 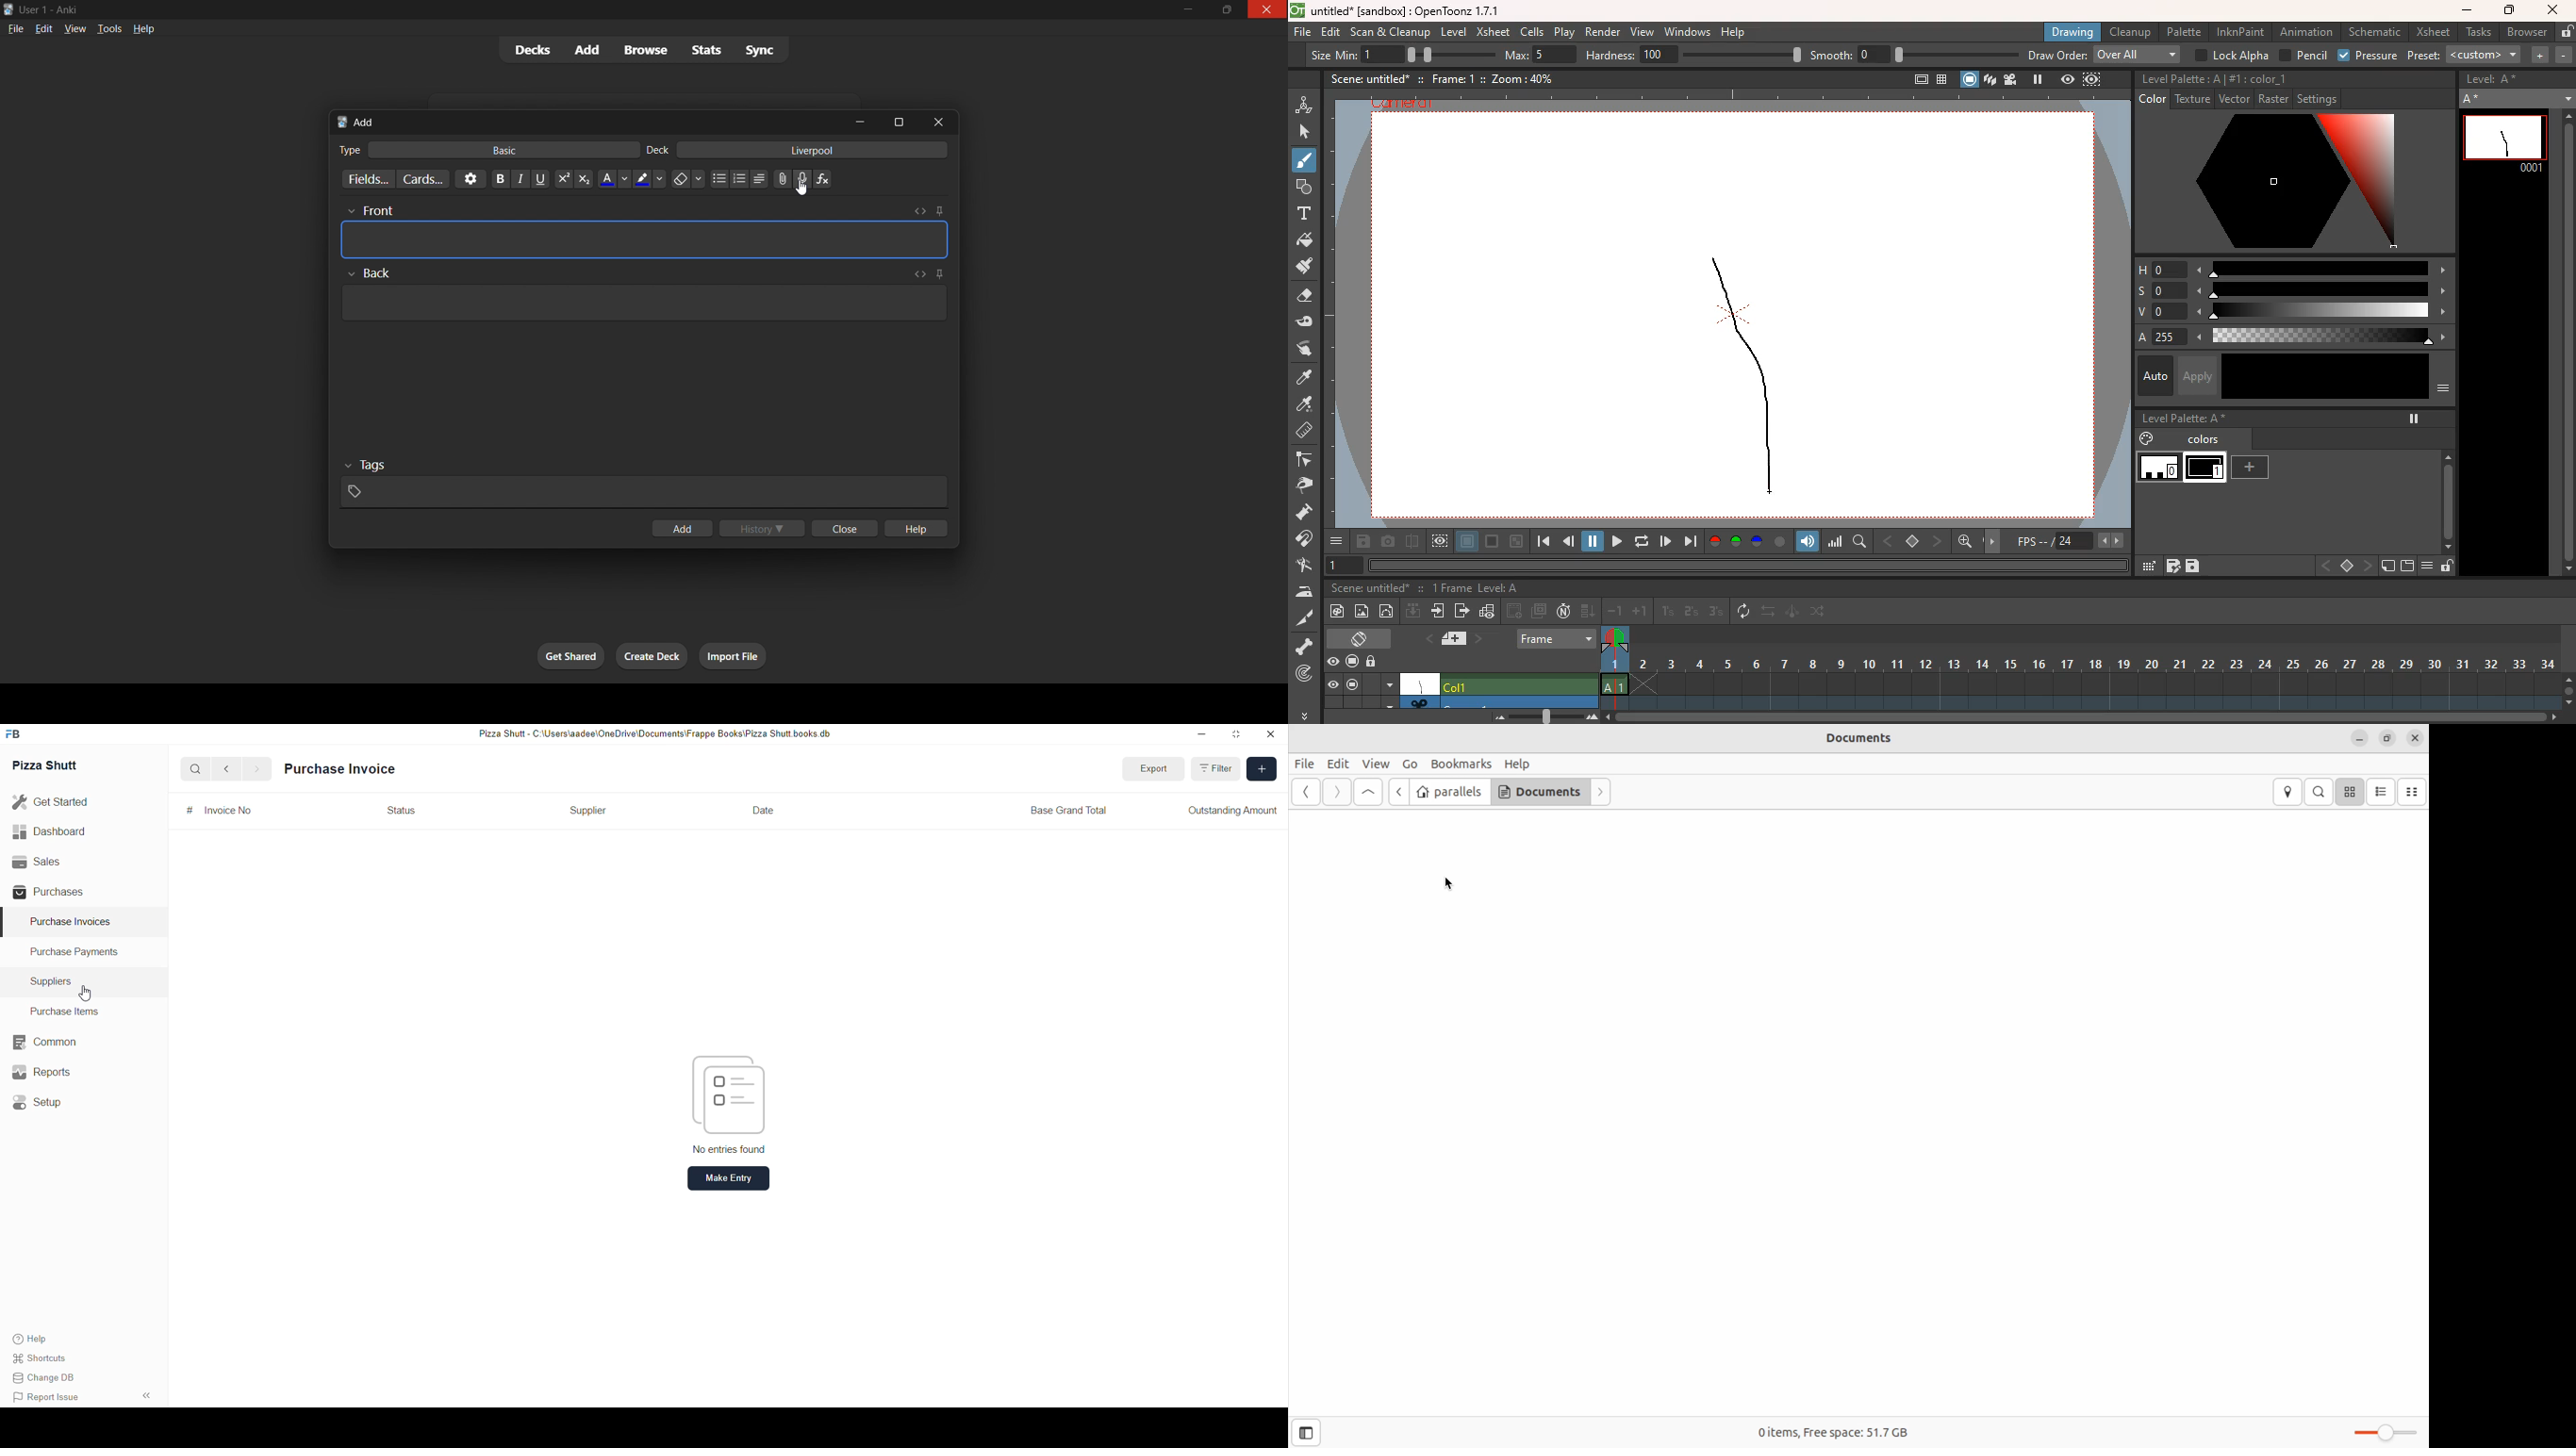 What do you see at coordinates (653, 735) in the screenshot?
I see `Pizza Shutt - C:\Users\aadee\OneDrive\Documents\Frappe Books\Pizza Shutt books.db` at bounding box center [653, 735].